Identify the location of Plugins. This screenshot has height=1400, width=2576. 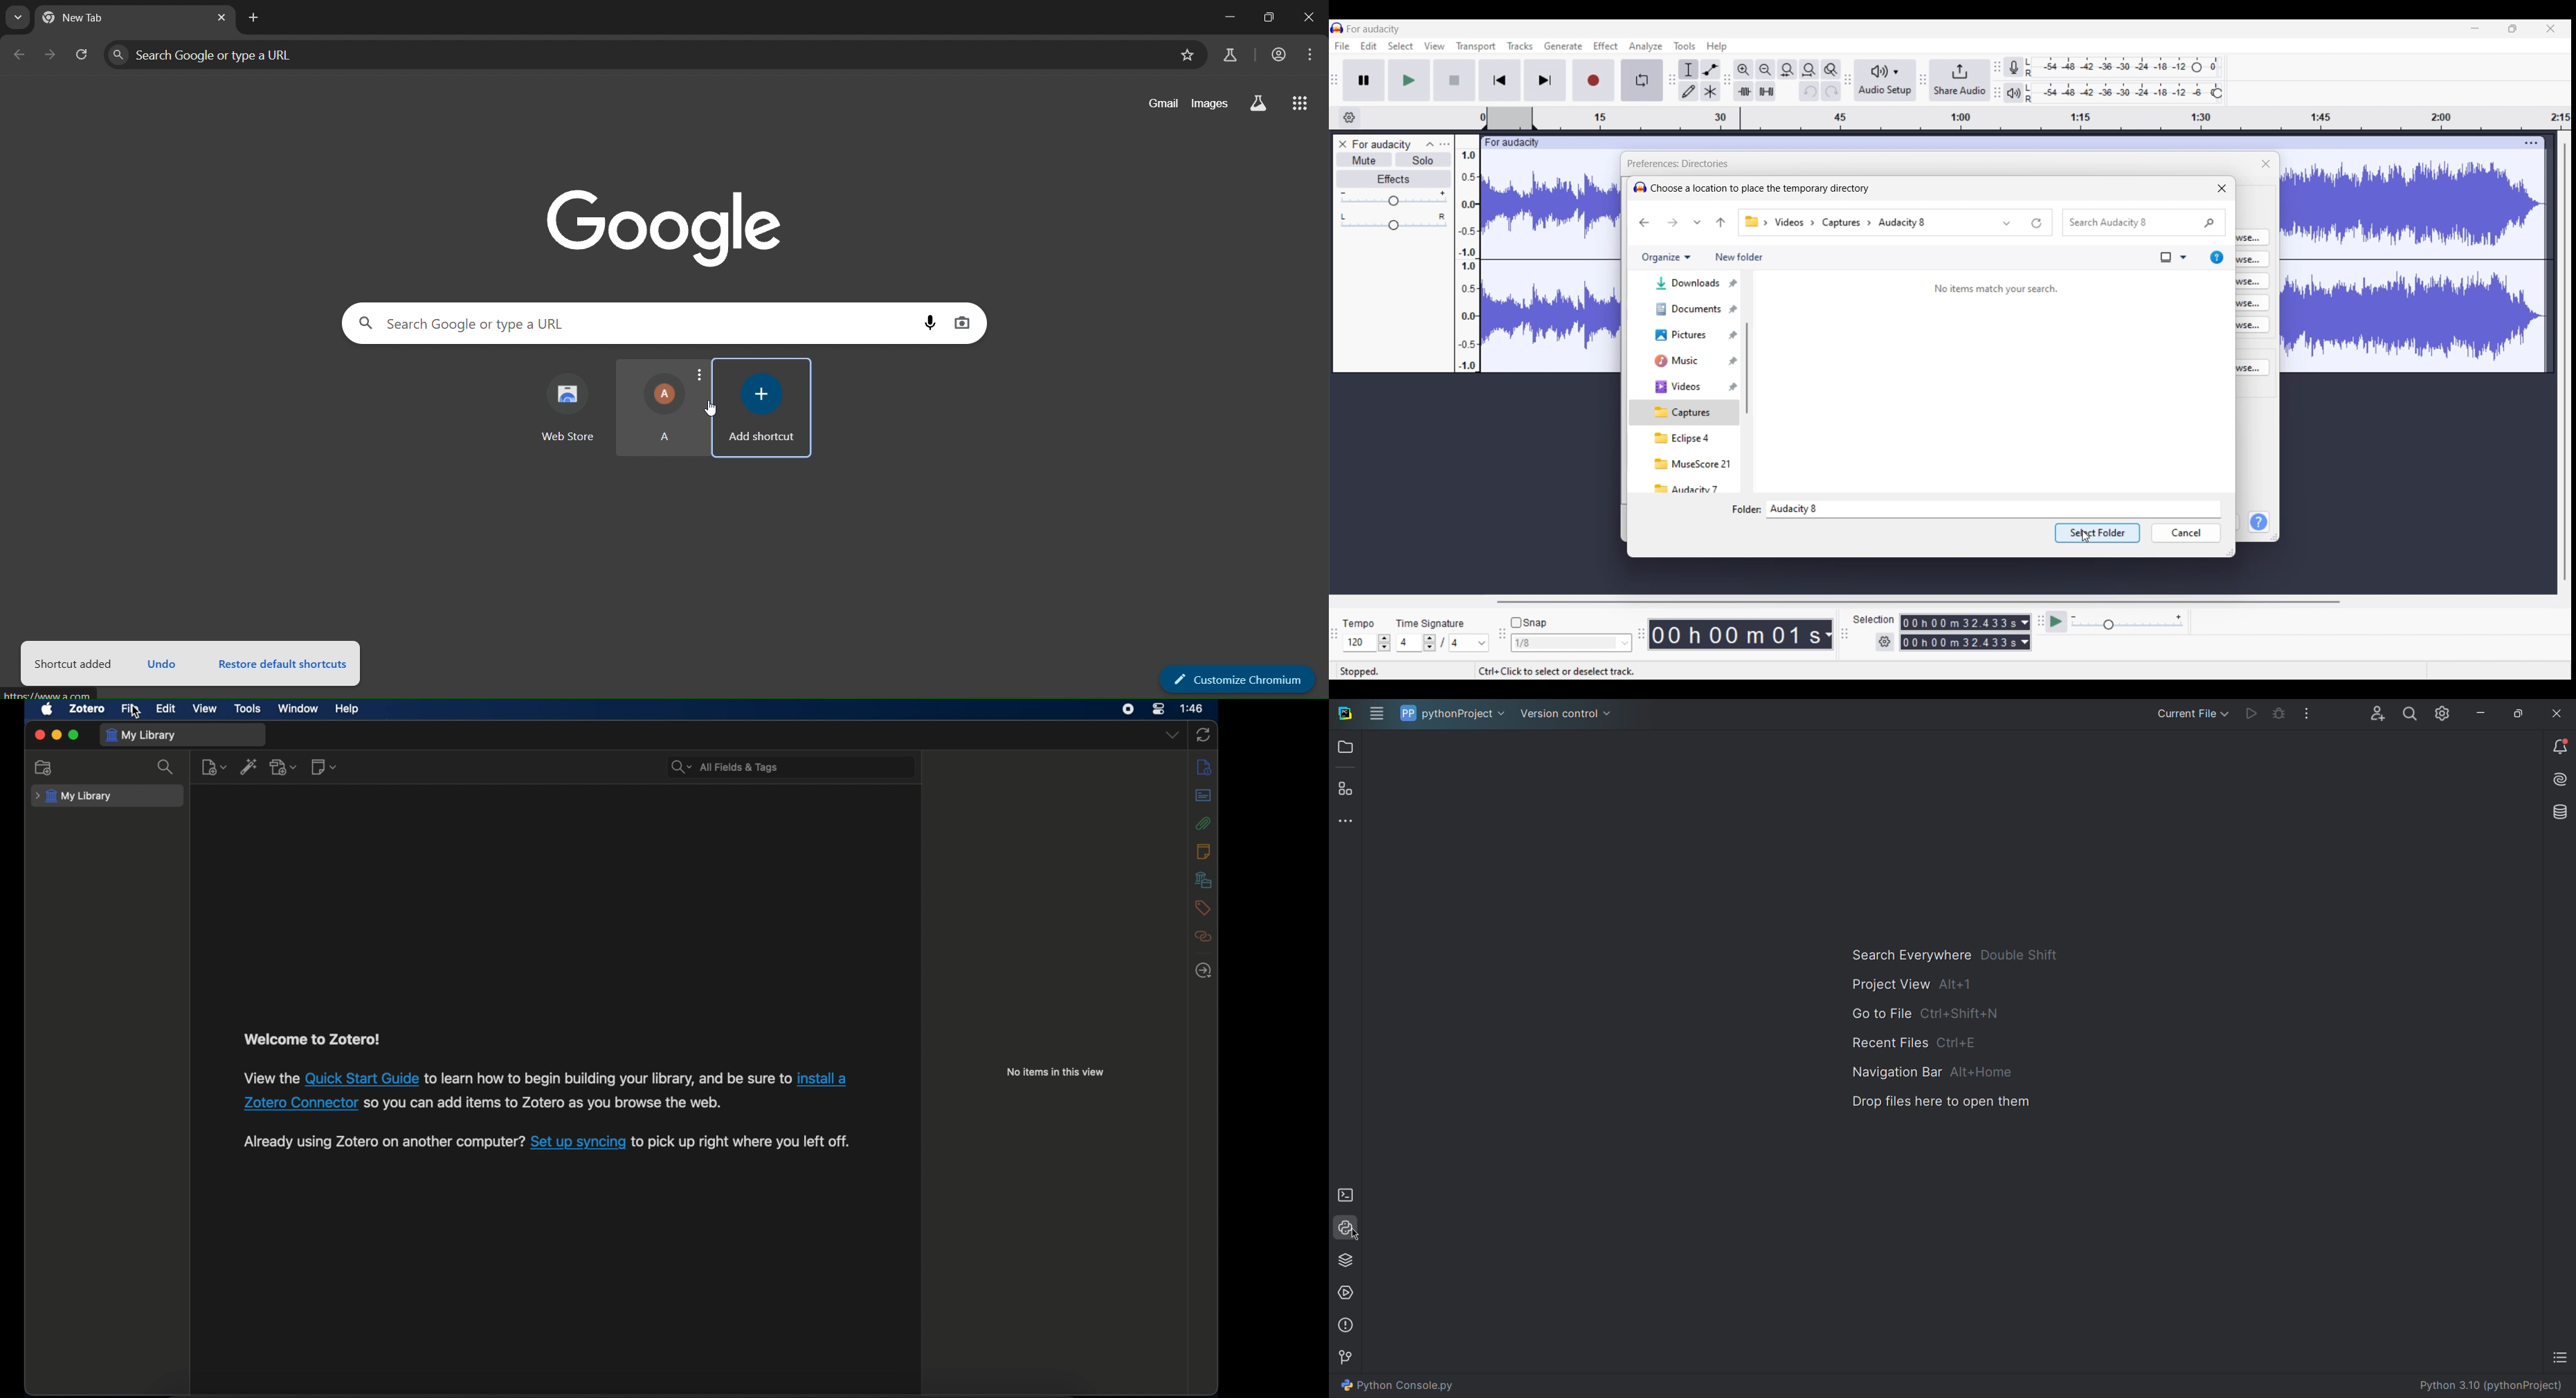
(1348, 789).